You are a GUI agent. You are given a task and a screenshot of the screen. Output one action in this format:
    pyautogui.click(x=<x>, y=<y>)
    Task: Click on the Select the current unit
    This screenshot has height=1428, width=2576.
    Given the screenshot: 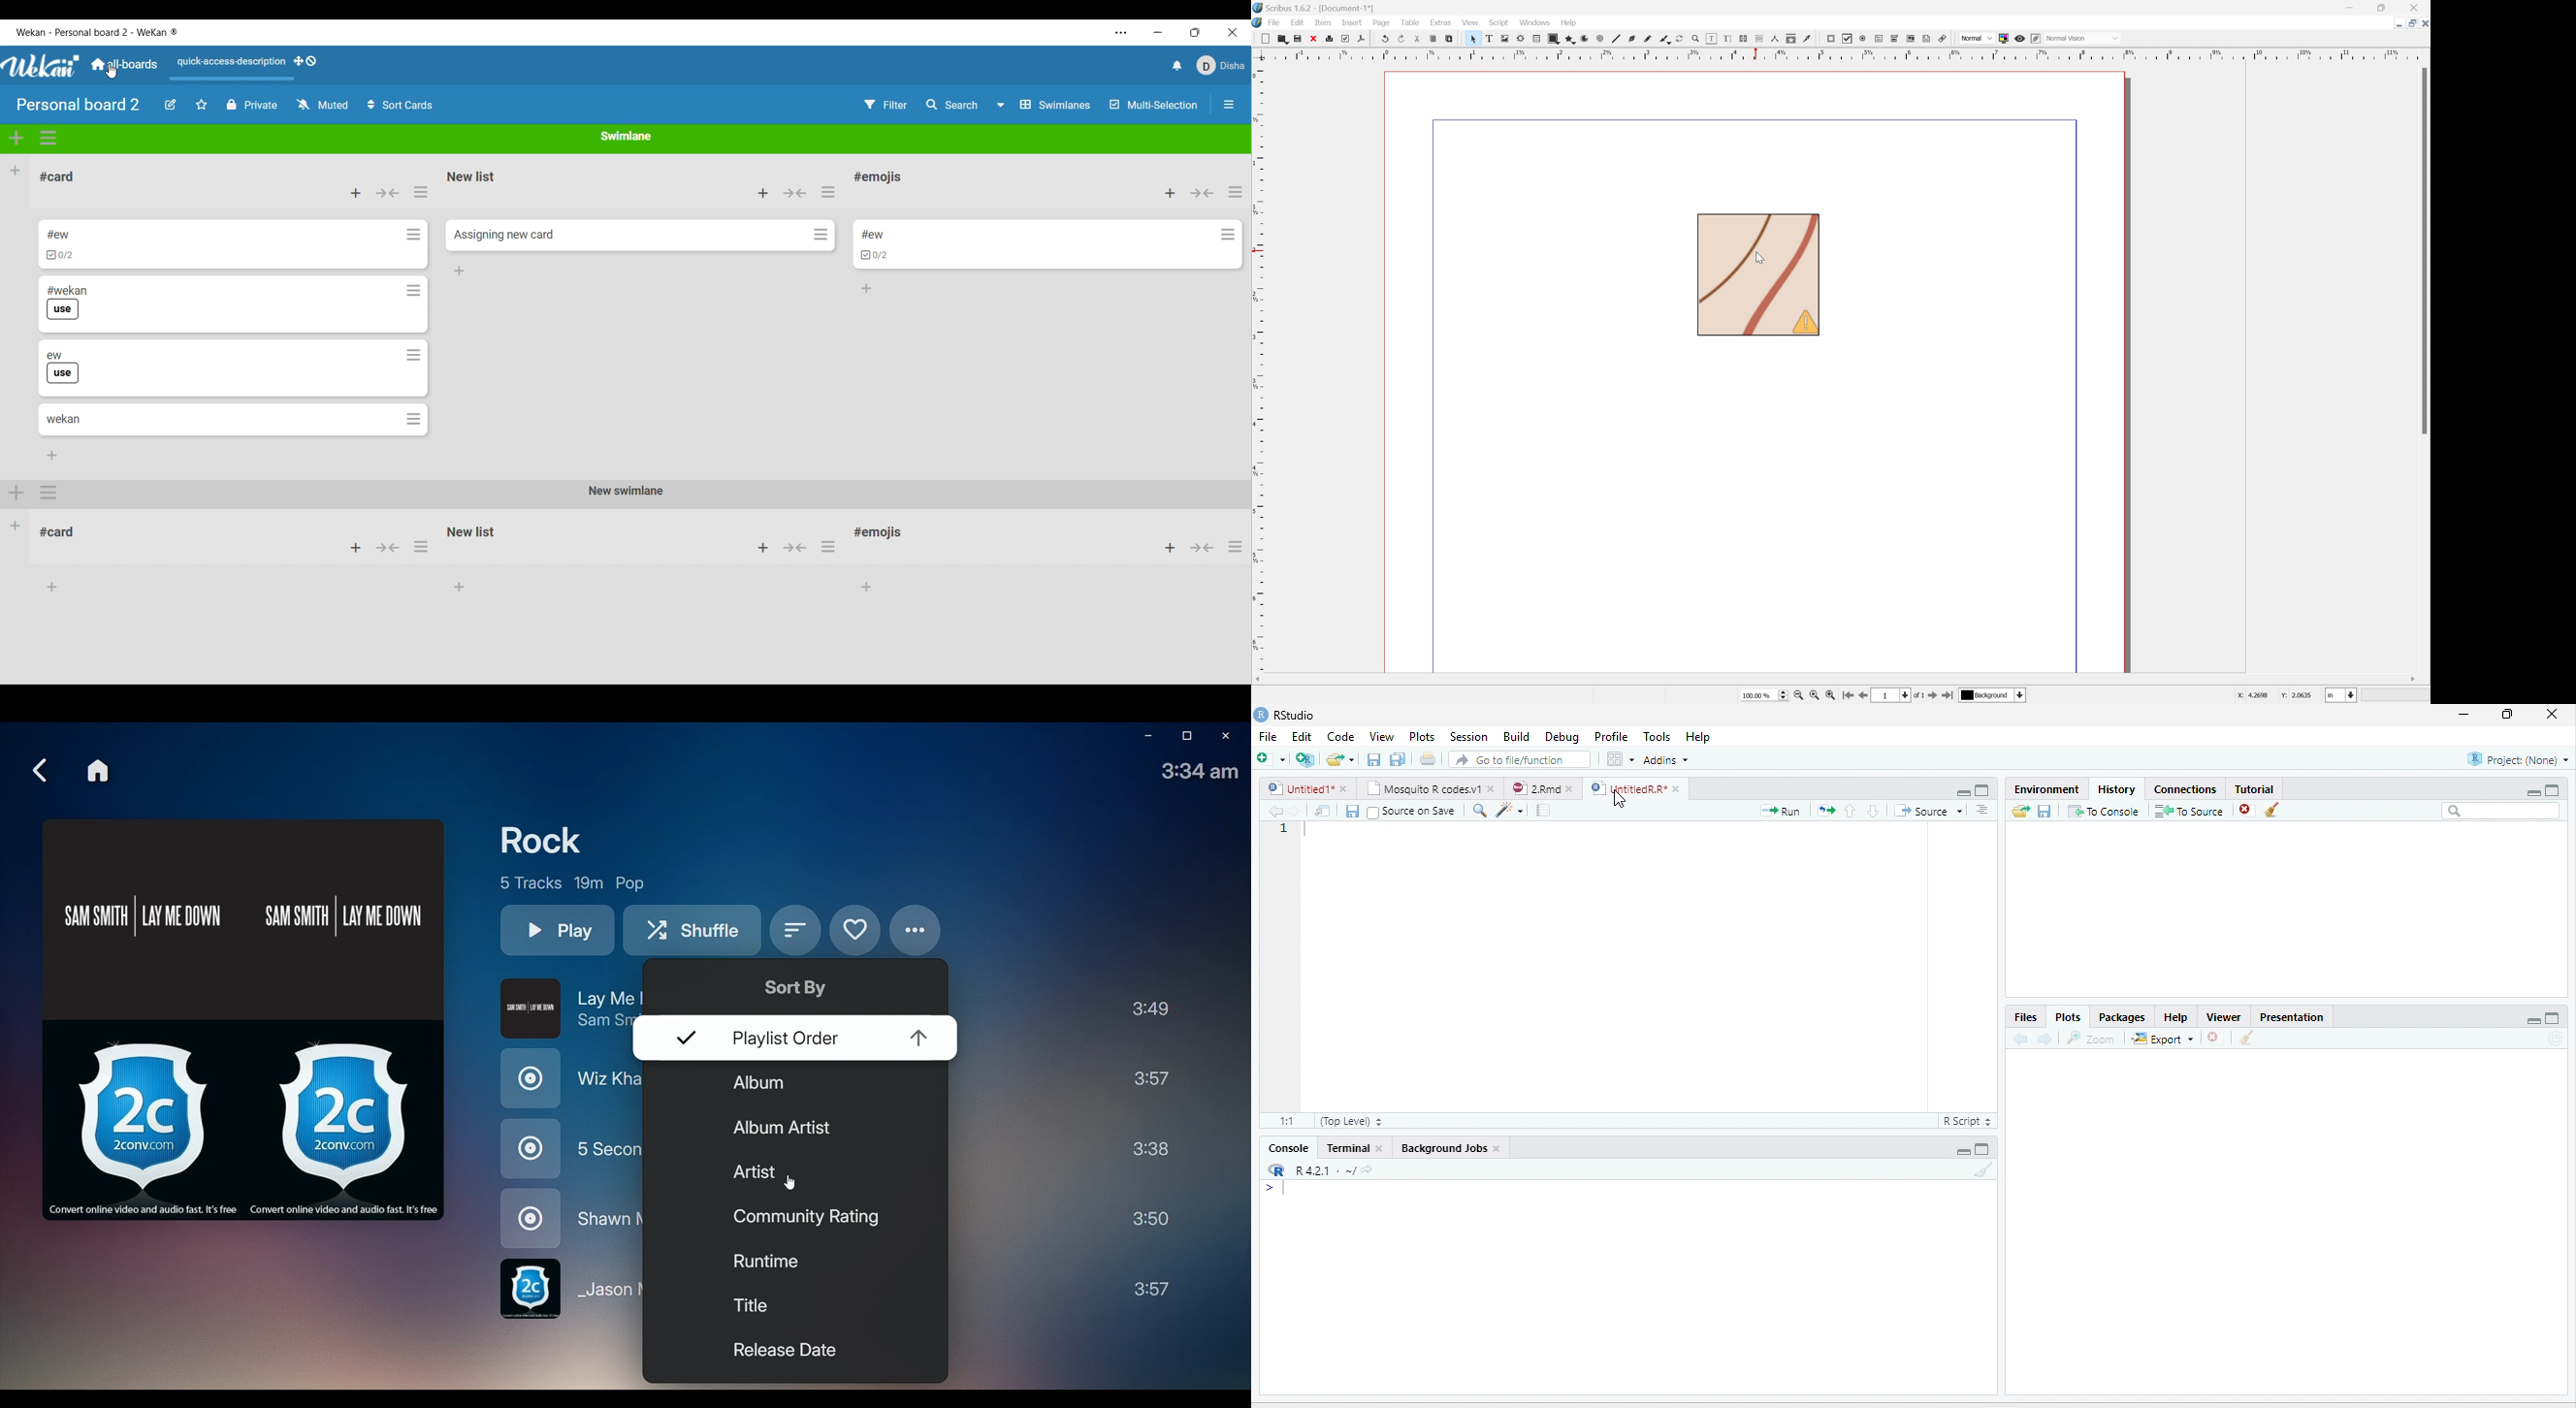 What is the action you would take?
    pyautogui.click(x=2341, y=695)
    